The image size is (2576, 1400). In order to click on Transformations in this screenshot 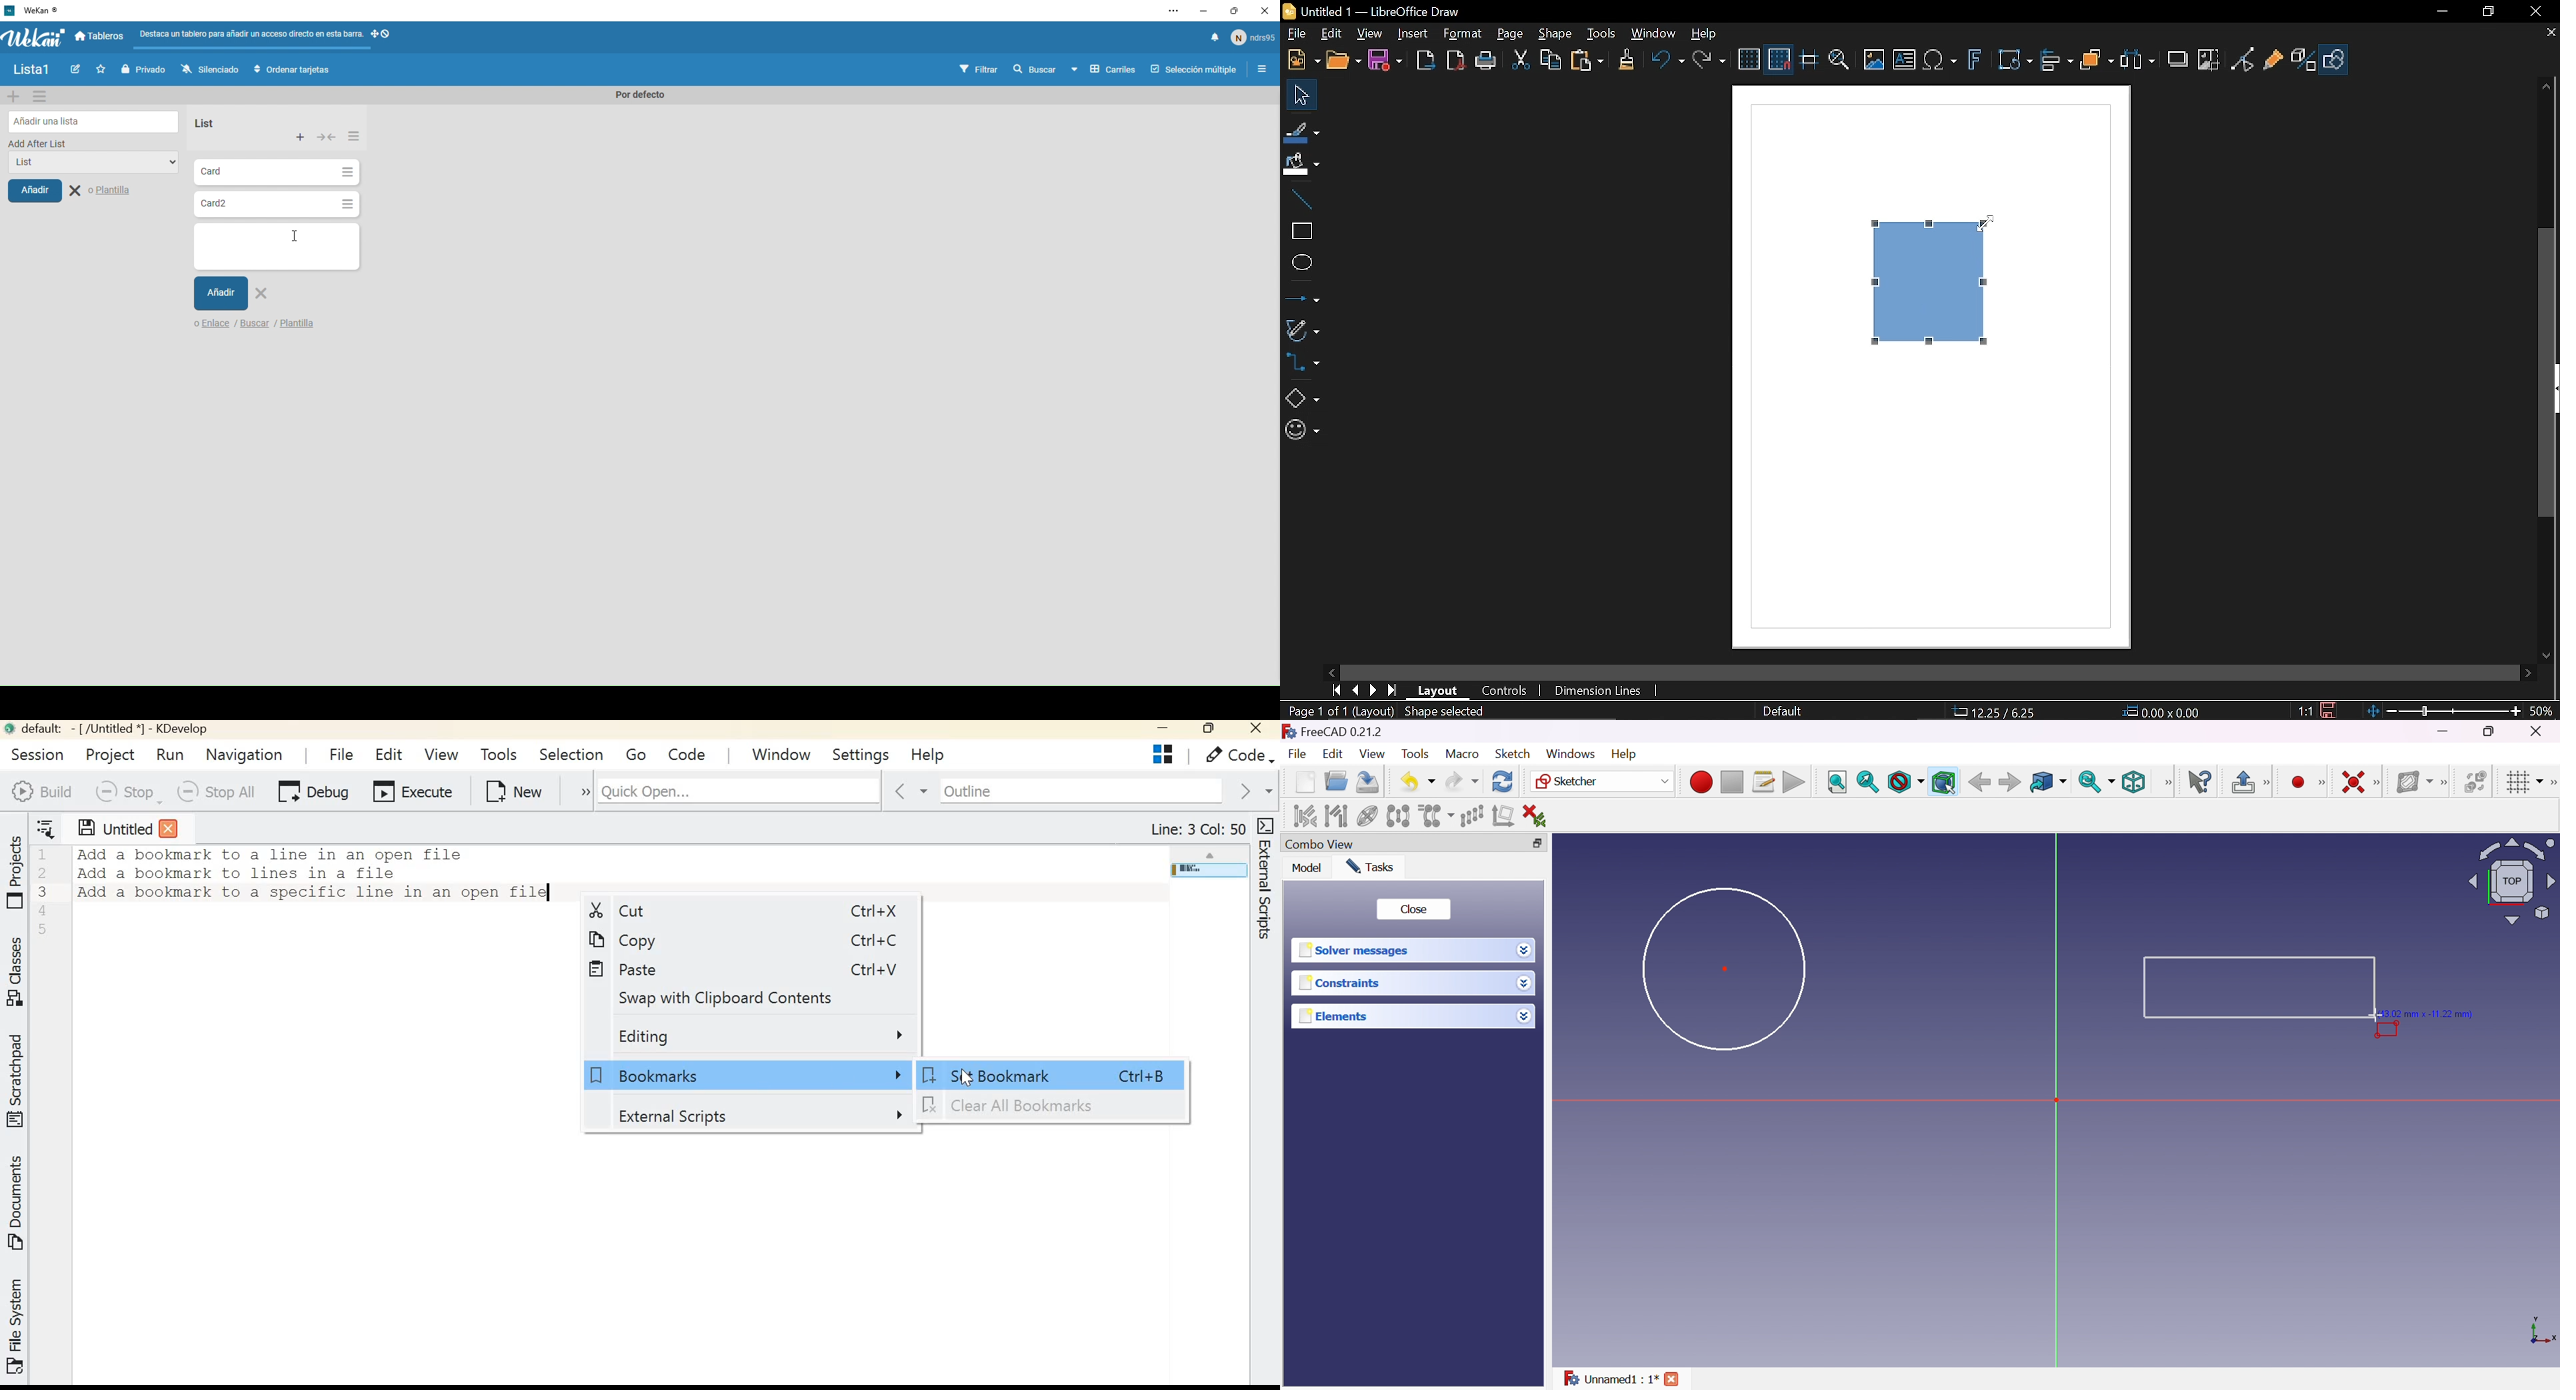, I will do `click(2015, 61)`.